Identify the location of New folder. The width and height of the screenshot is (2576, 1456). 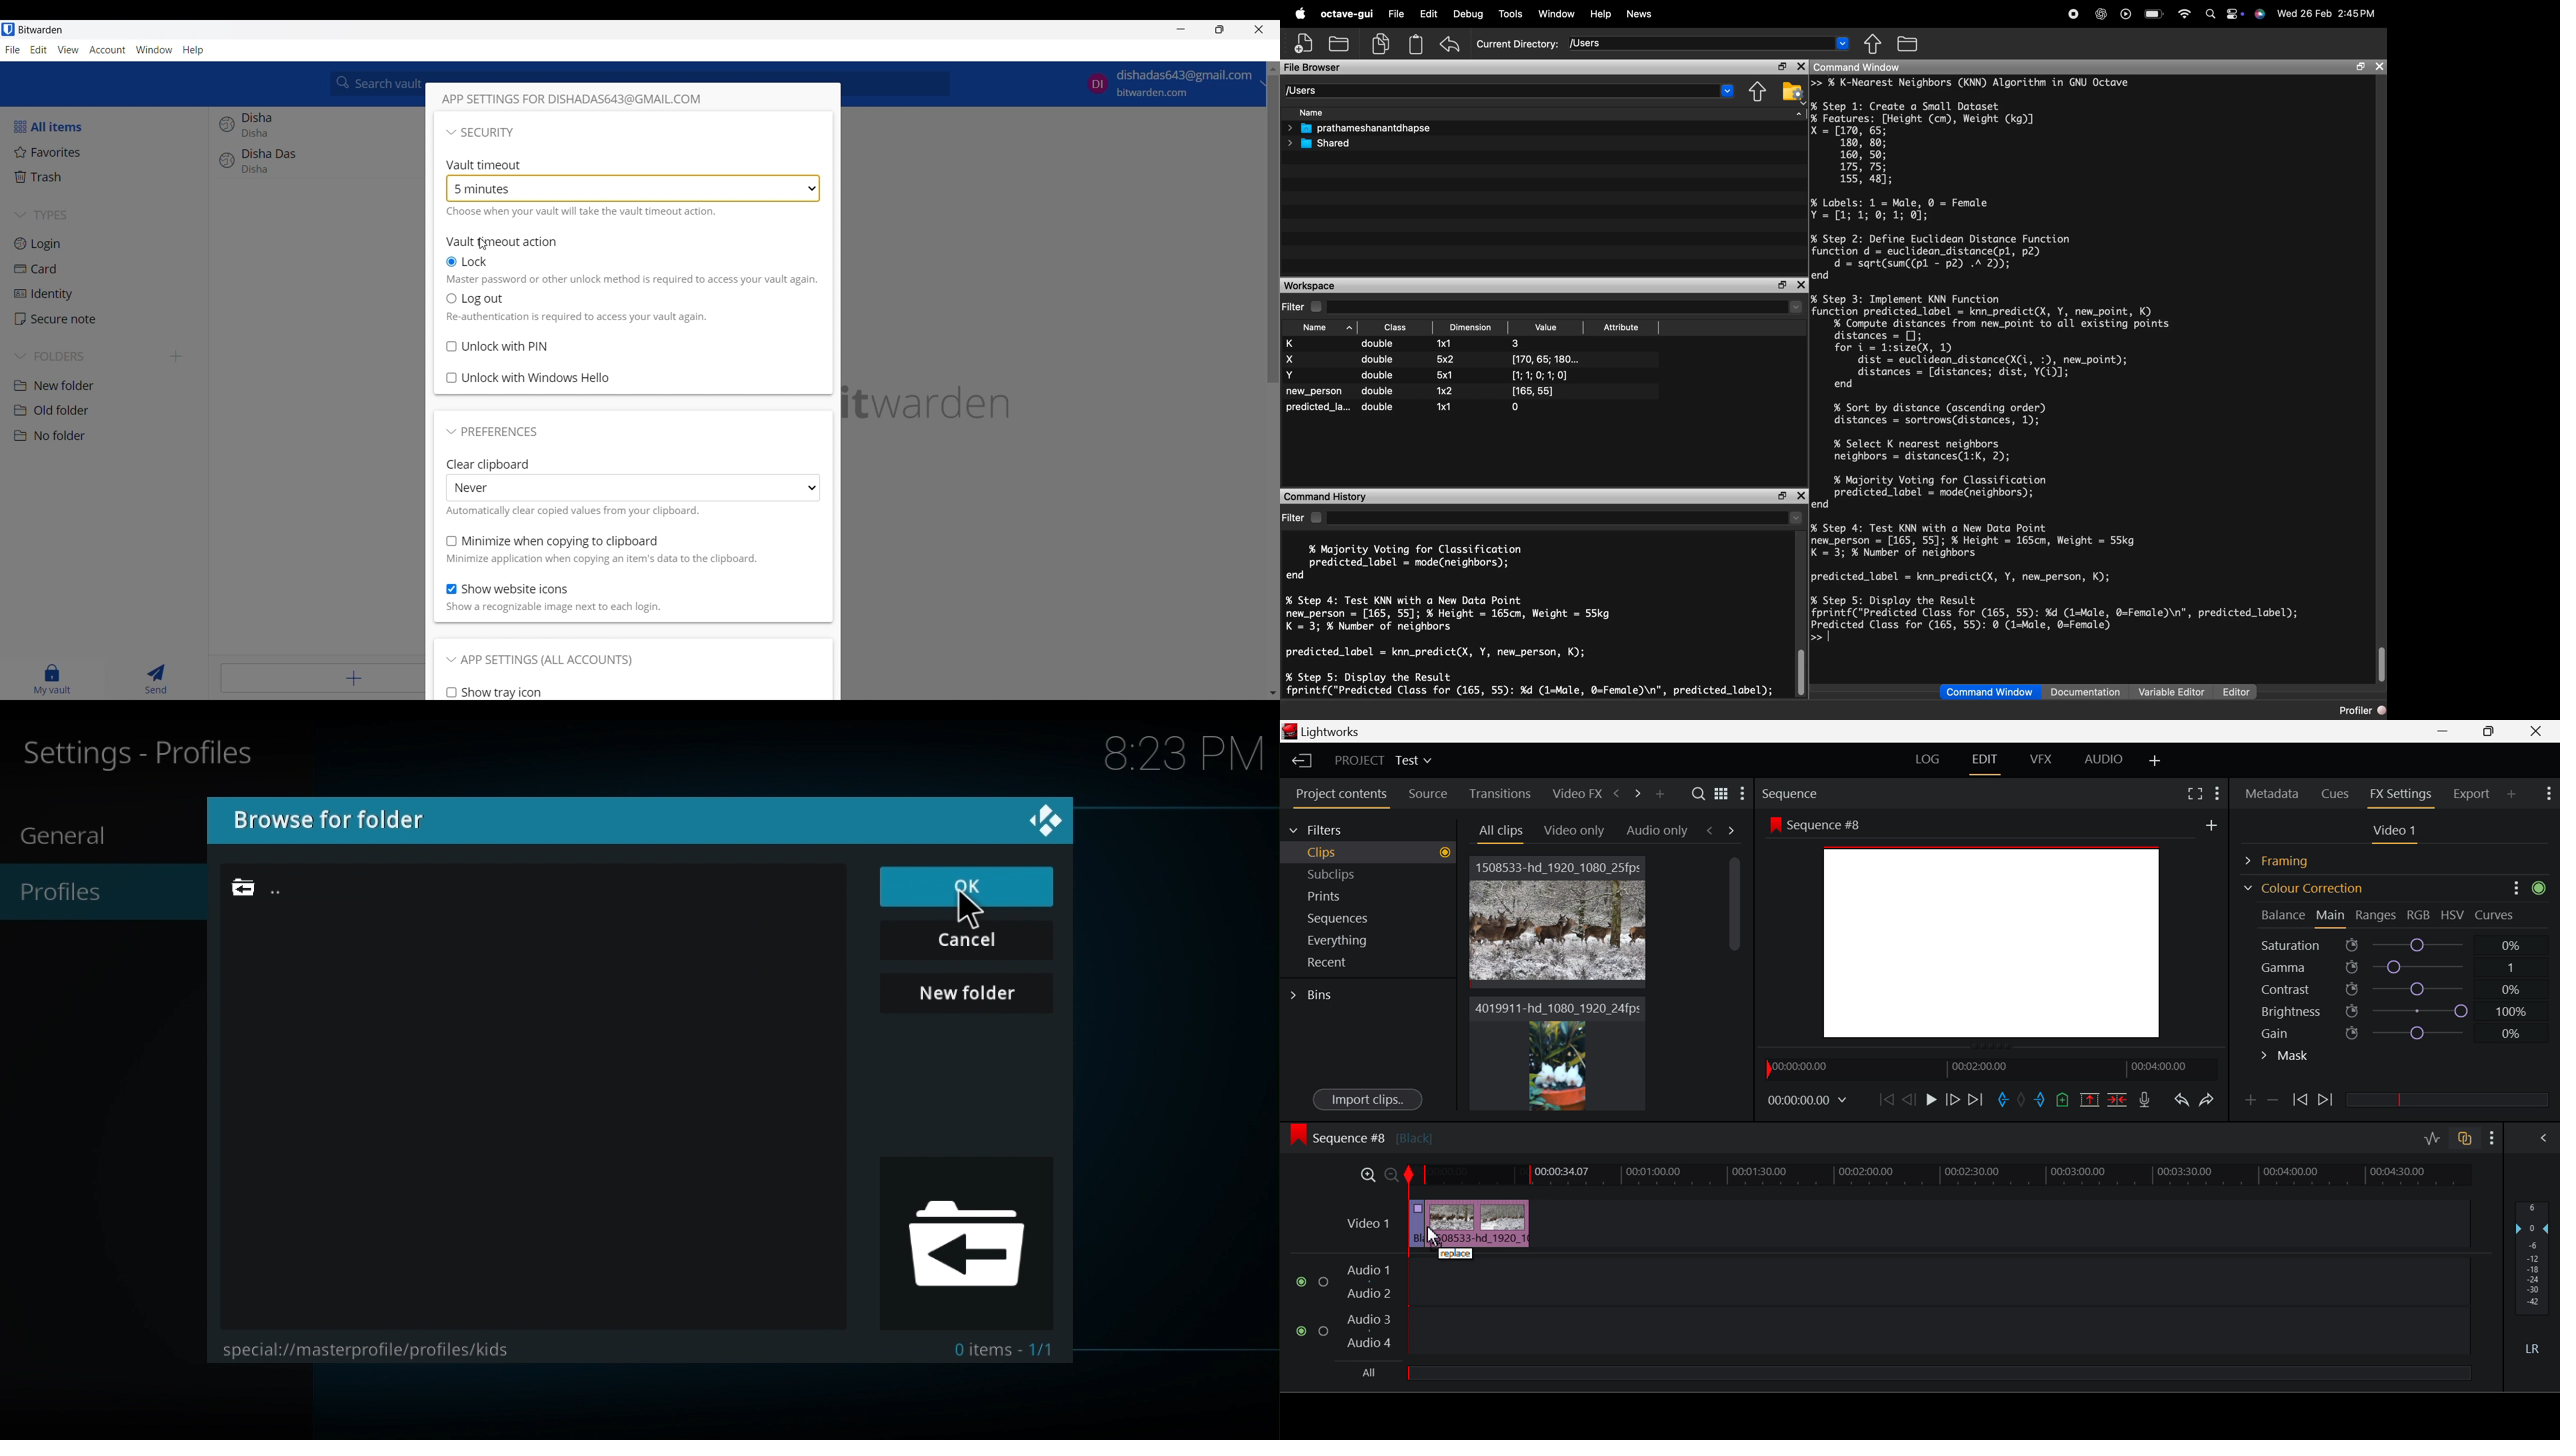
(107, 386).